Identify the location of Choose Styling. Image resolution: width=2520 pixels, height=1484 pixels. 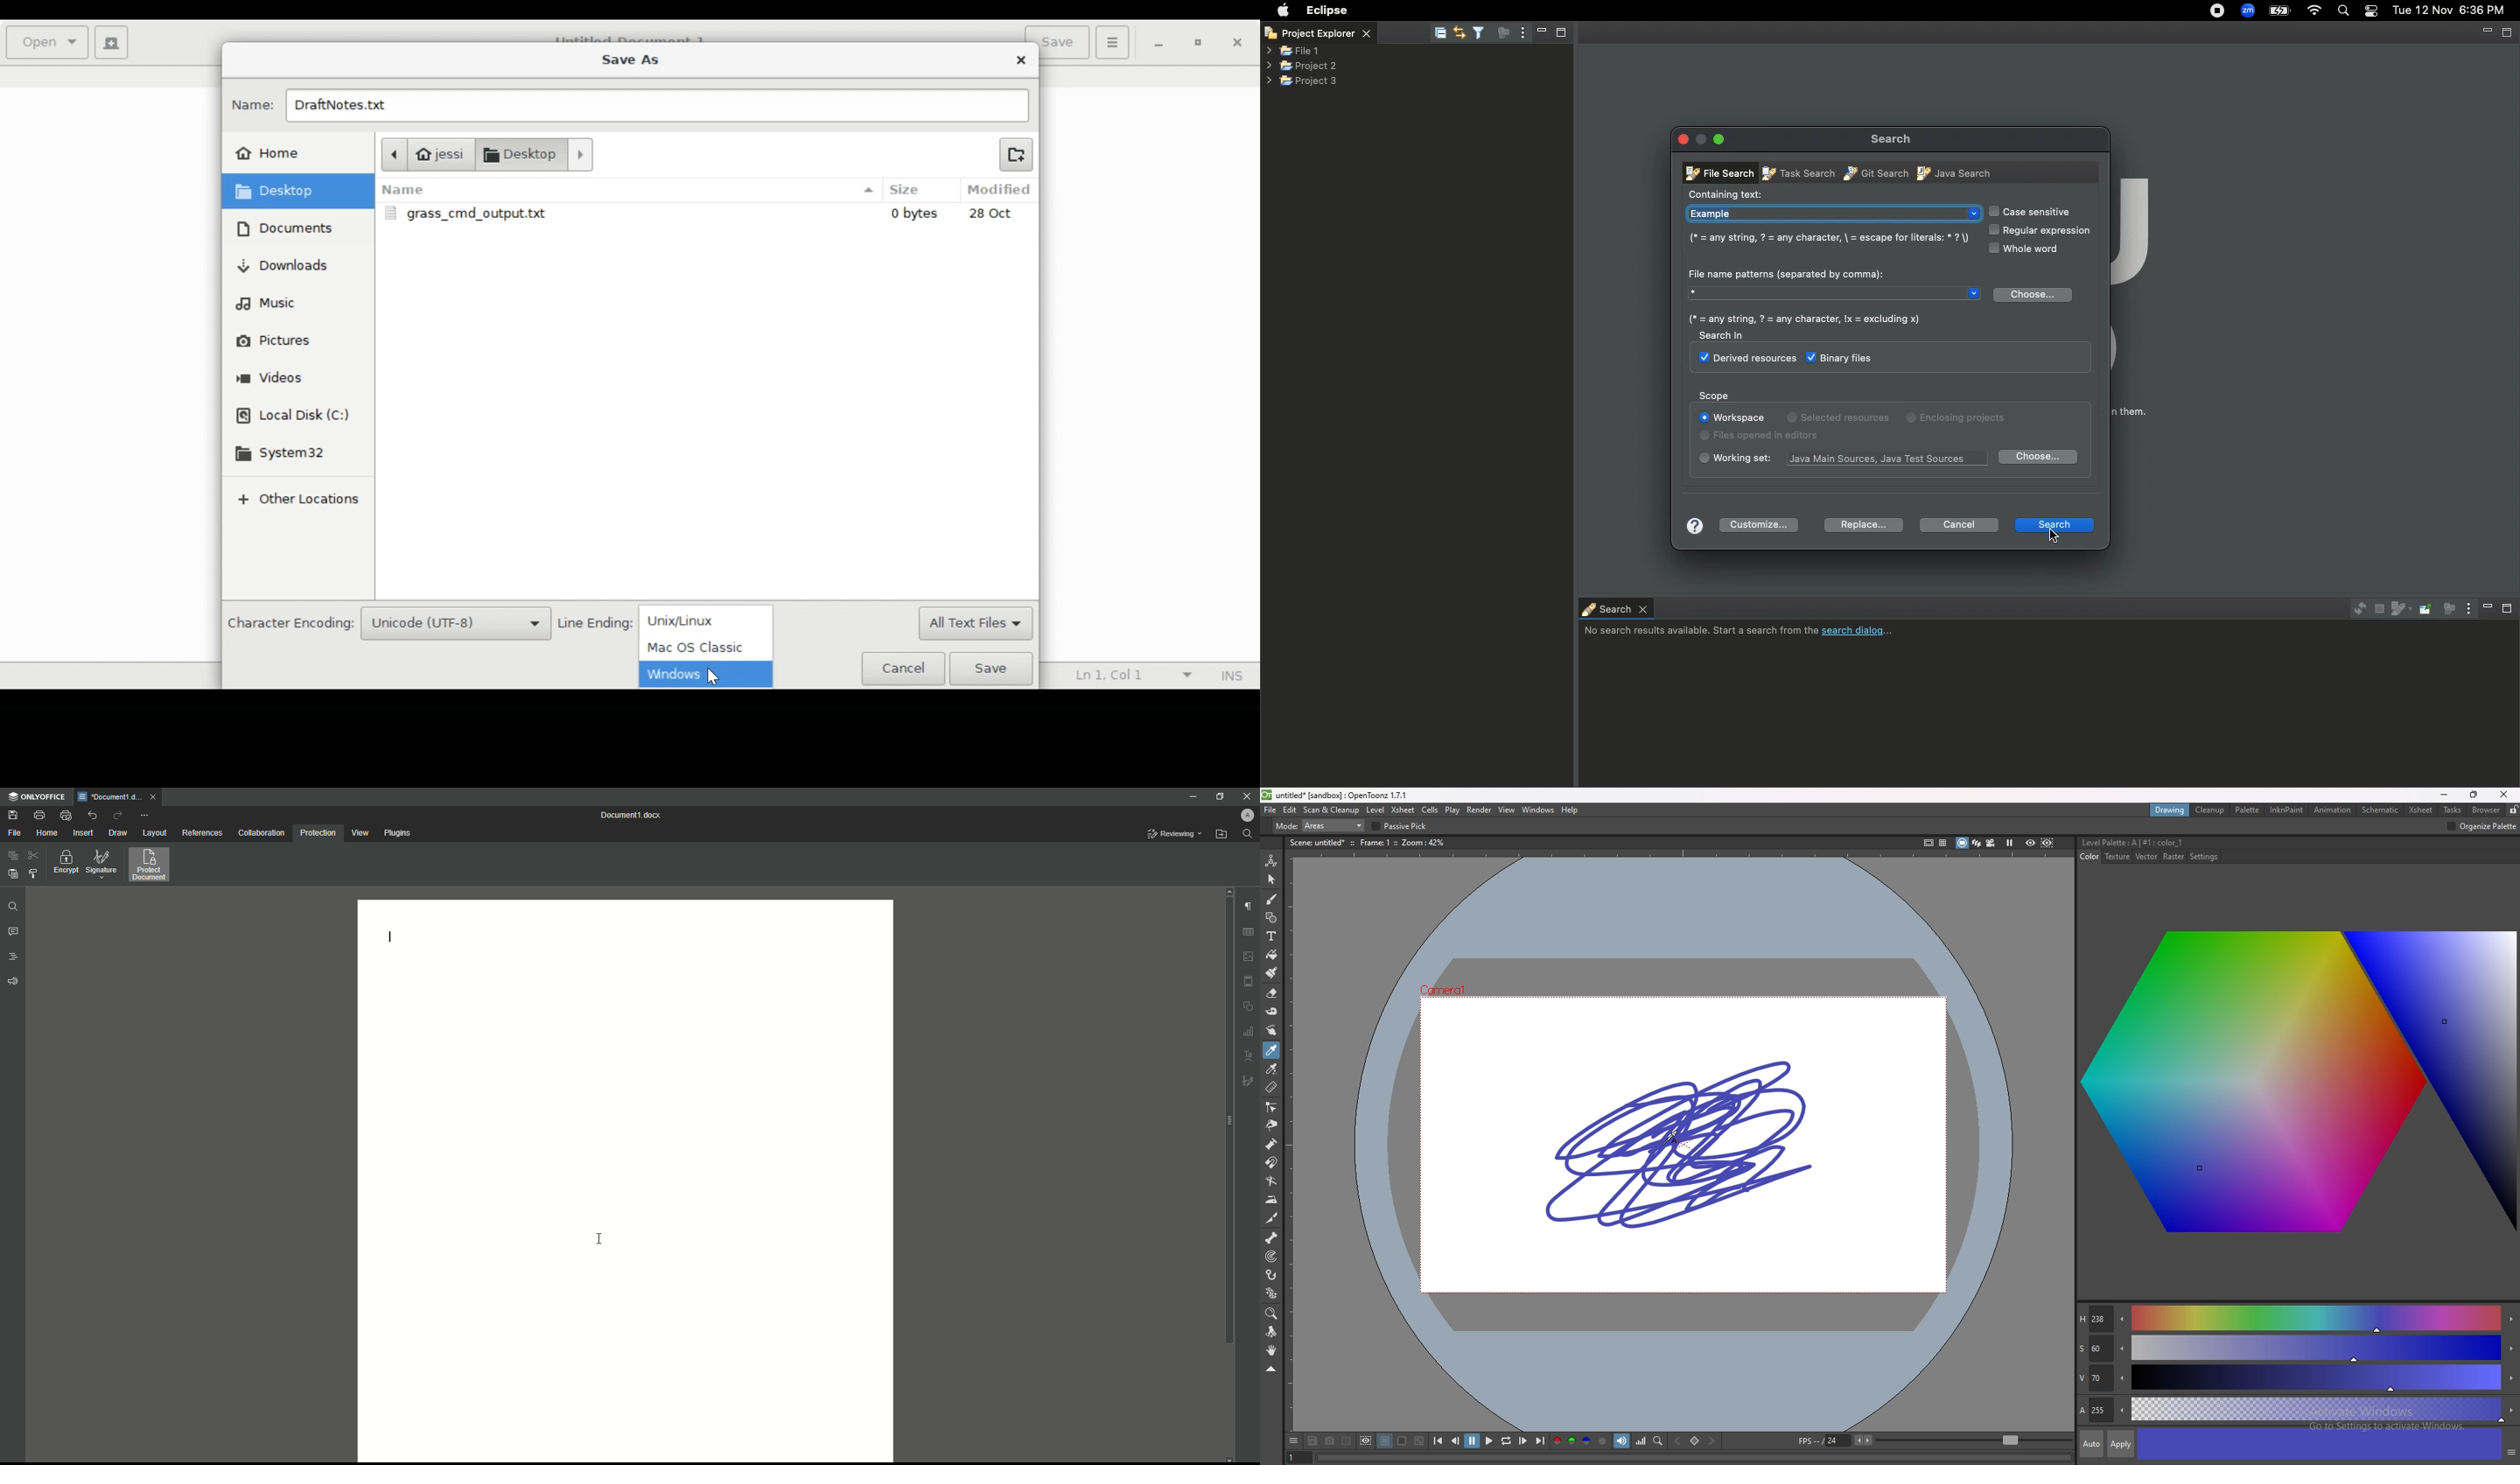
(33, 873).